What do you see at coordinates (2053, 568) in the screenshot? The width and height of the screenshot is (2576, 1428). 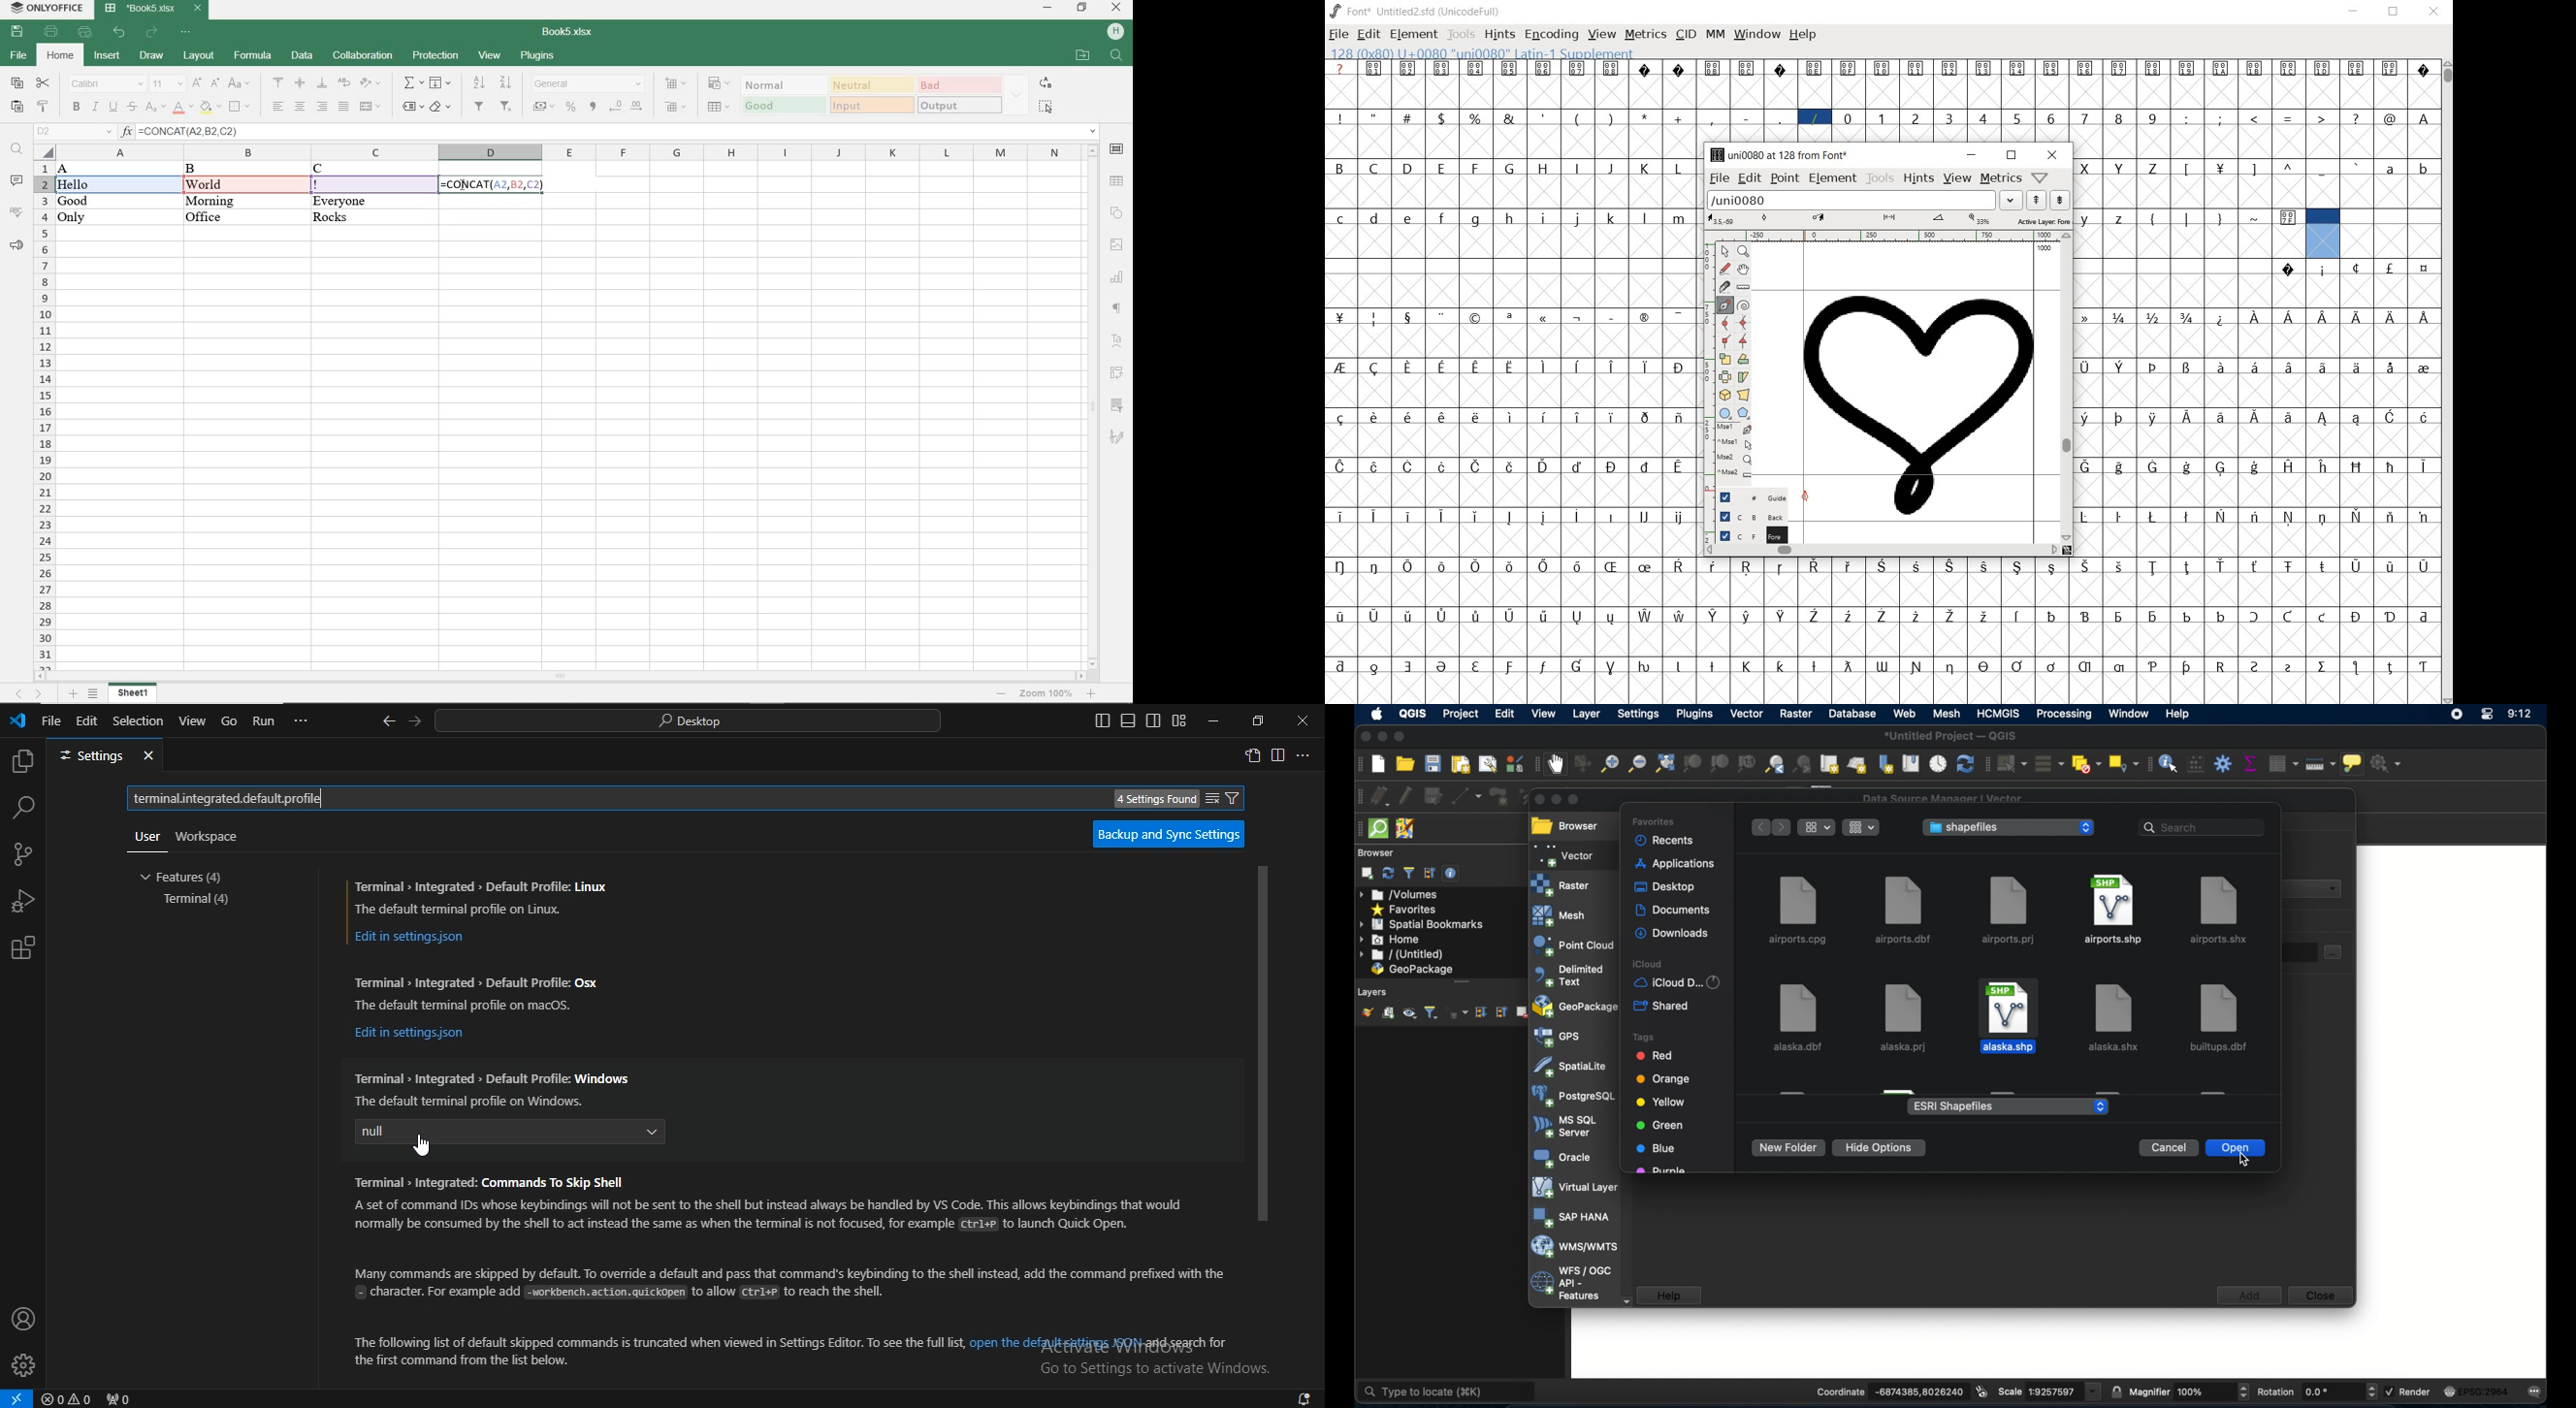 I see `glyph` at bounding box center [2053, 568].